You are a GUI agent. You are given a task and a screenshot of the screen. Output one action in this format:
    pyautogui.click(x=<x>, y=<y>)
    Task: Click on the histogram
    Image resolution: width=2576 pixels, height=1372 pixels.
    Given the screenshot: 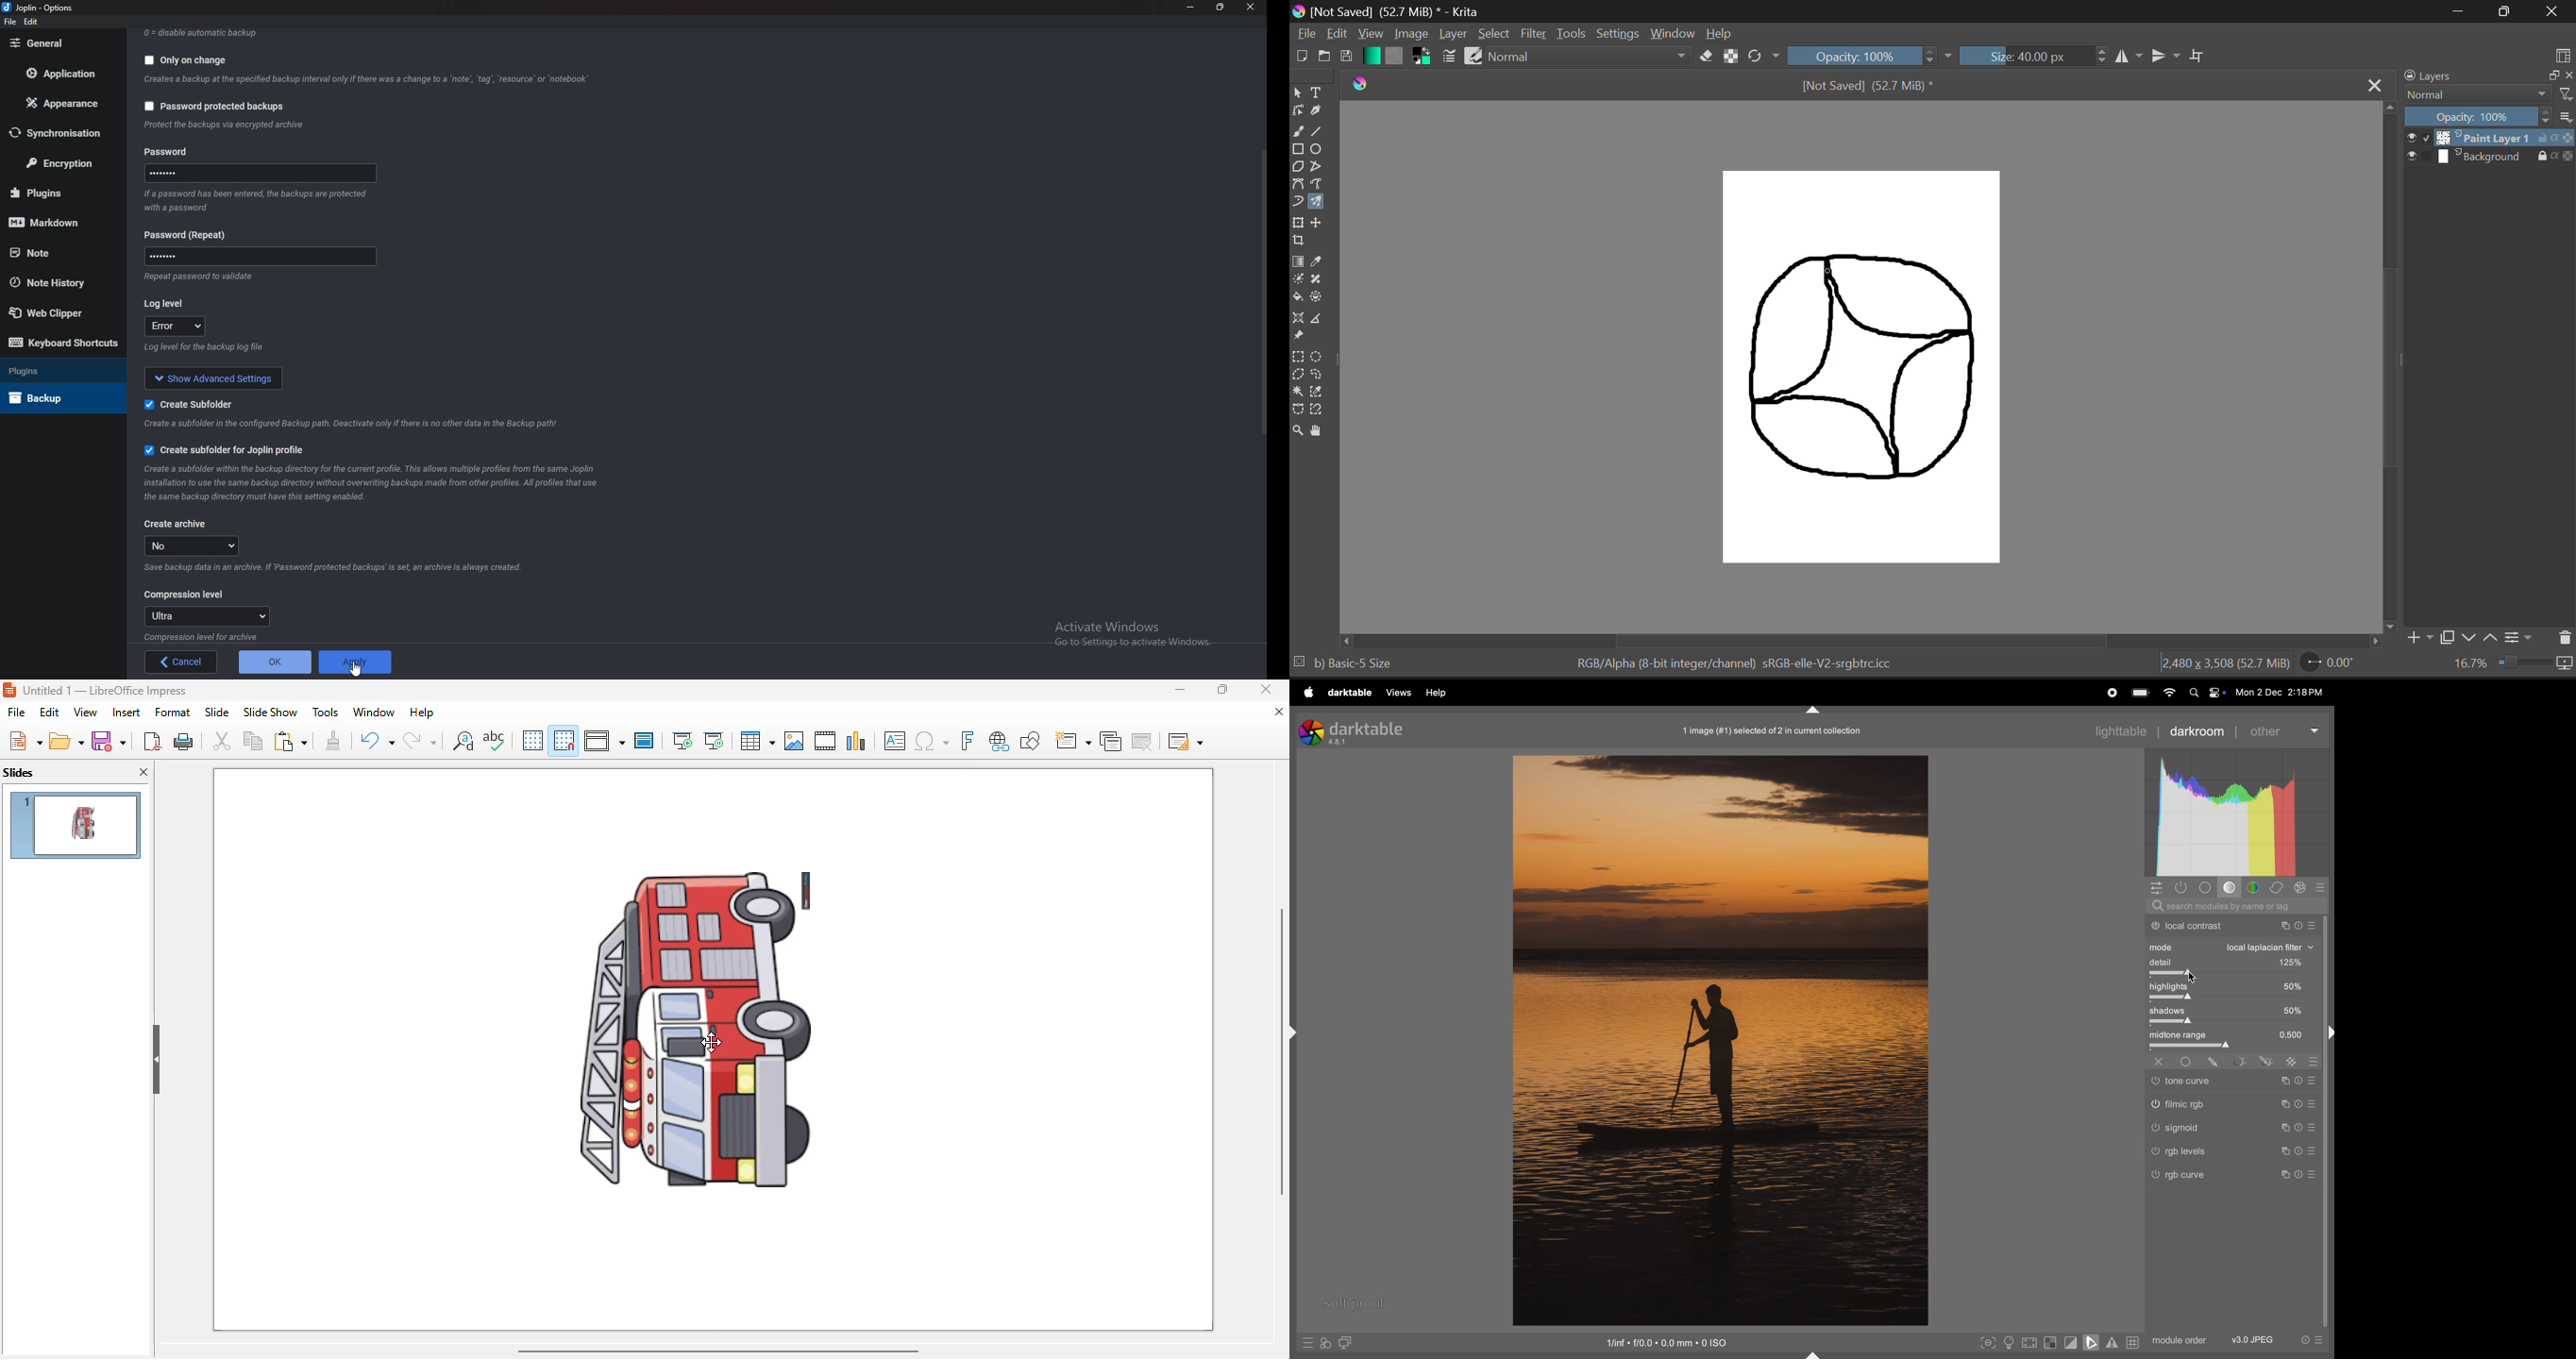 What is the action you would take?
    pyautogui.click(x=2239, y=810)
    